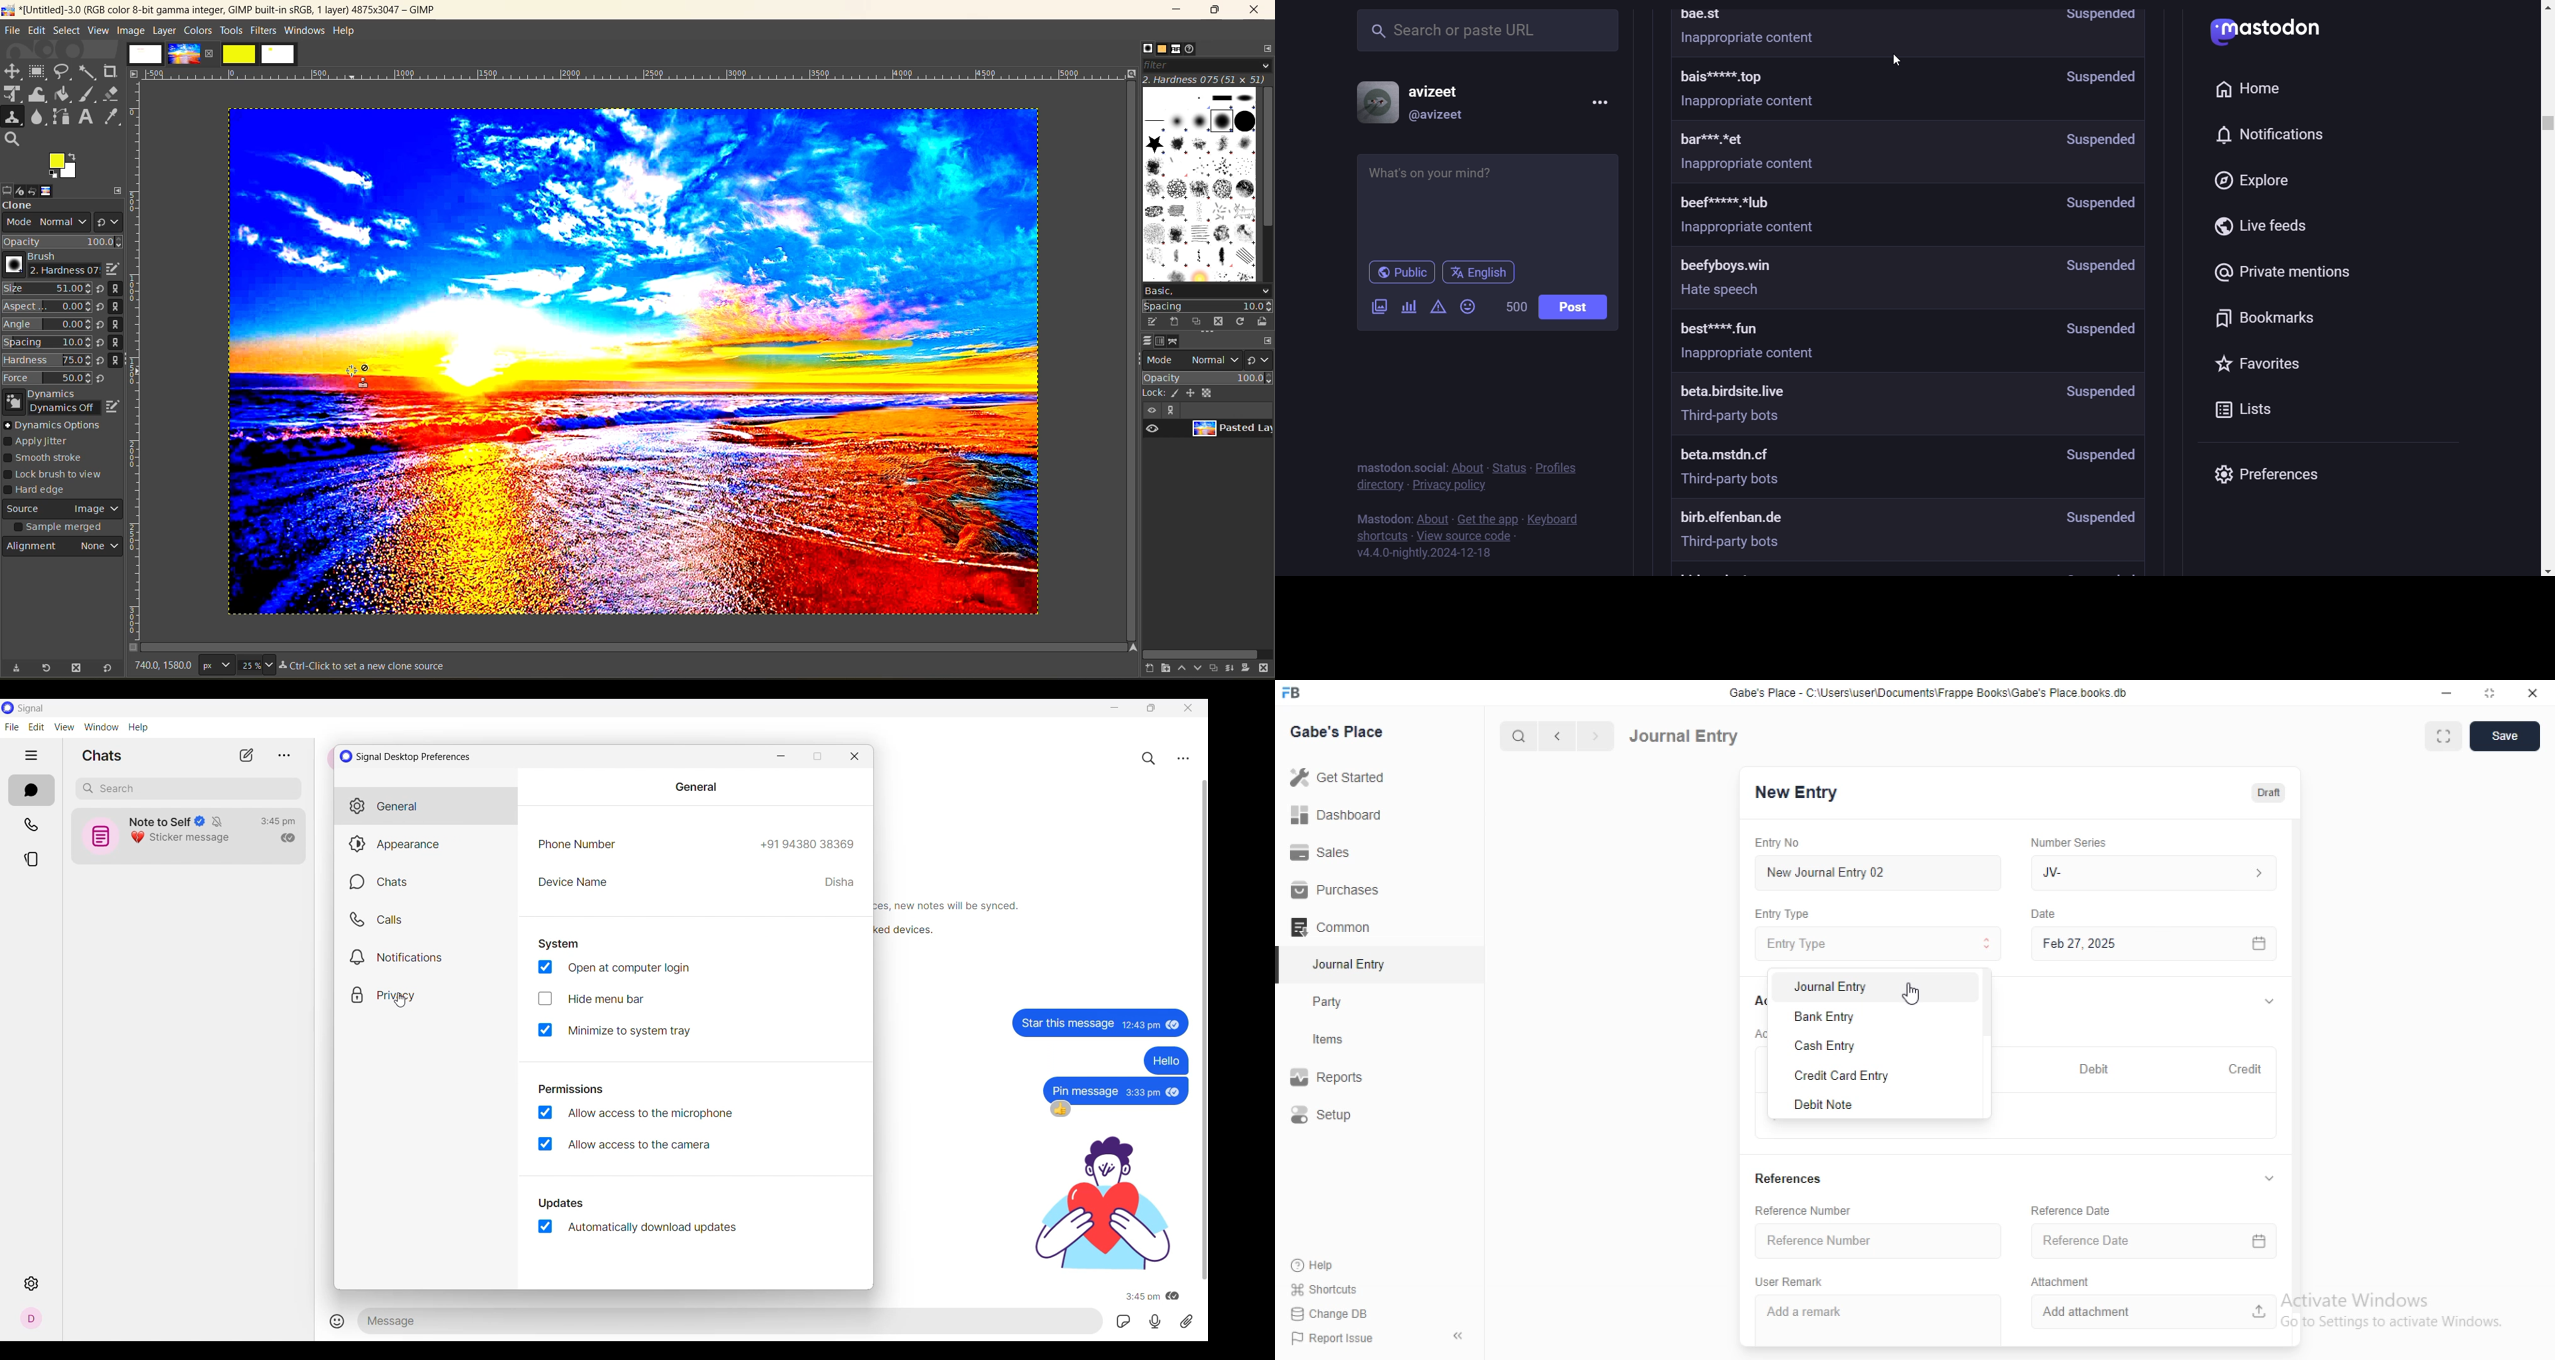  Describe the element at coordinates (1208, 1029) in the screenshot. I see `Vertical slide bar` at that location.